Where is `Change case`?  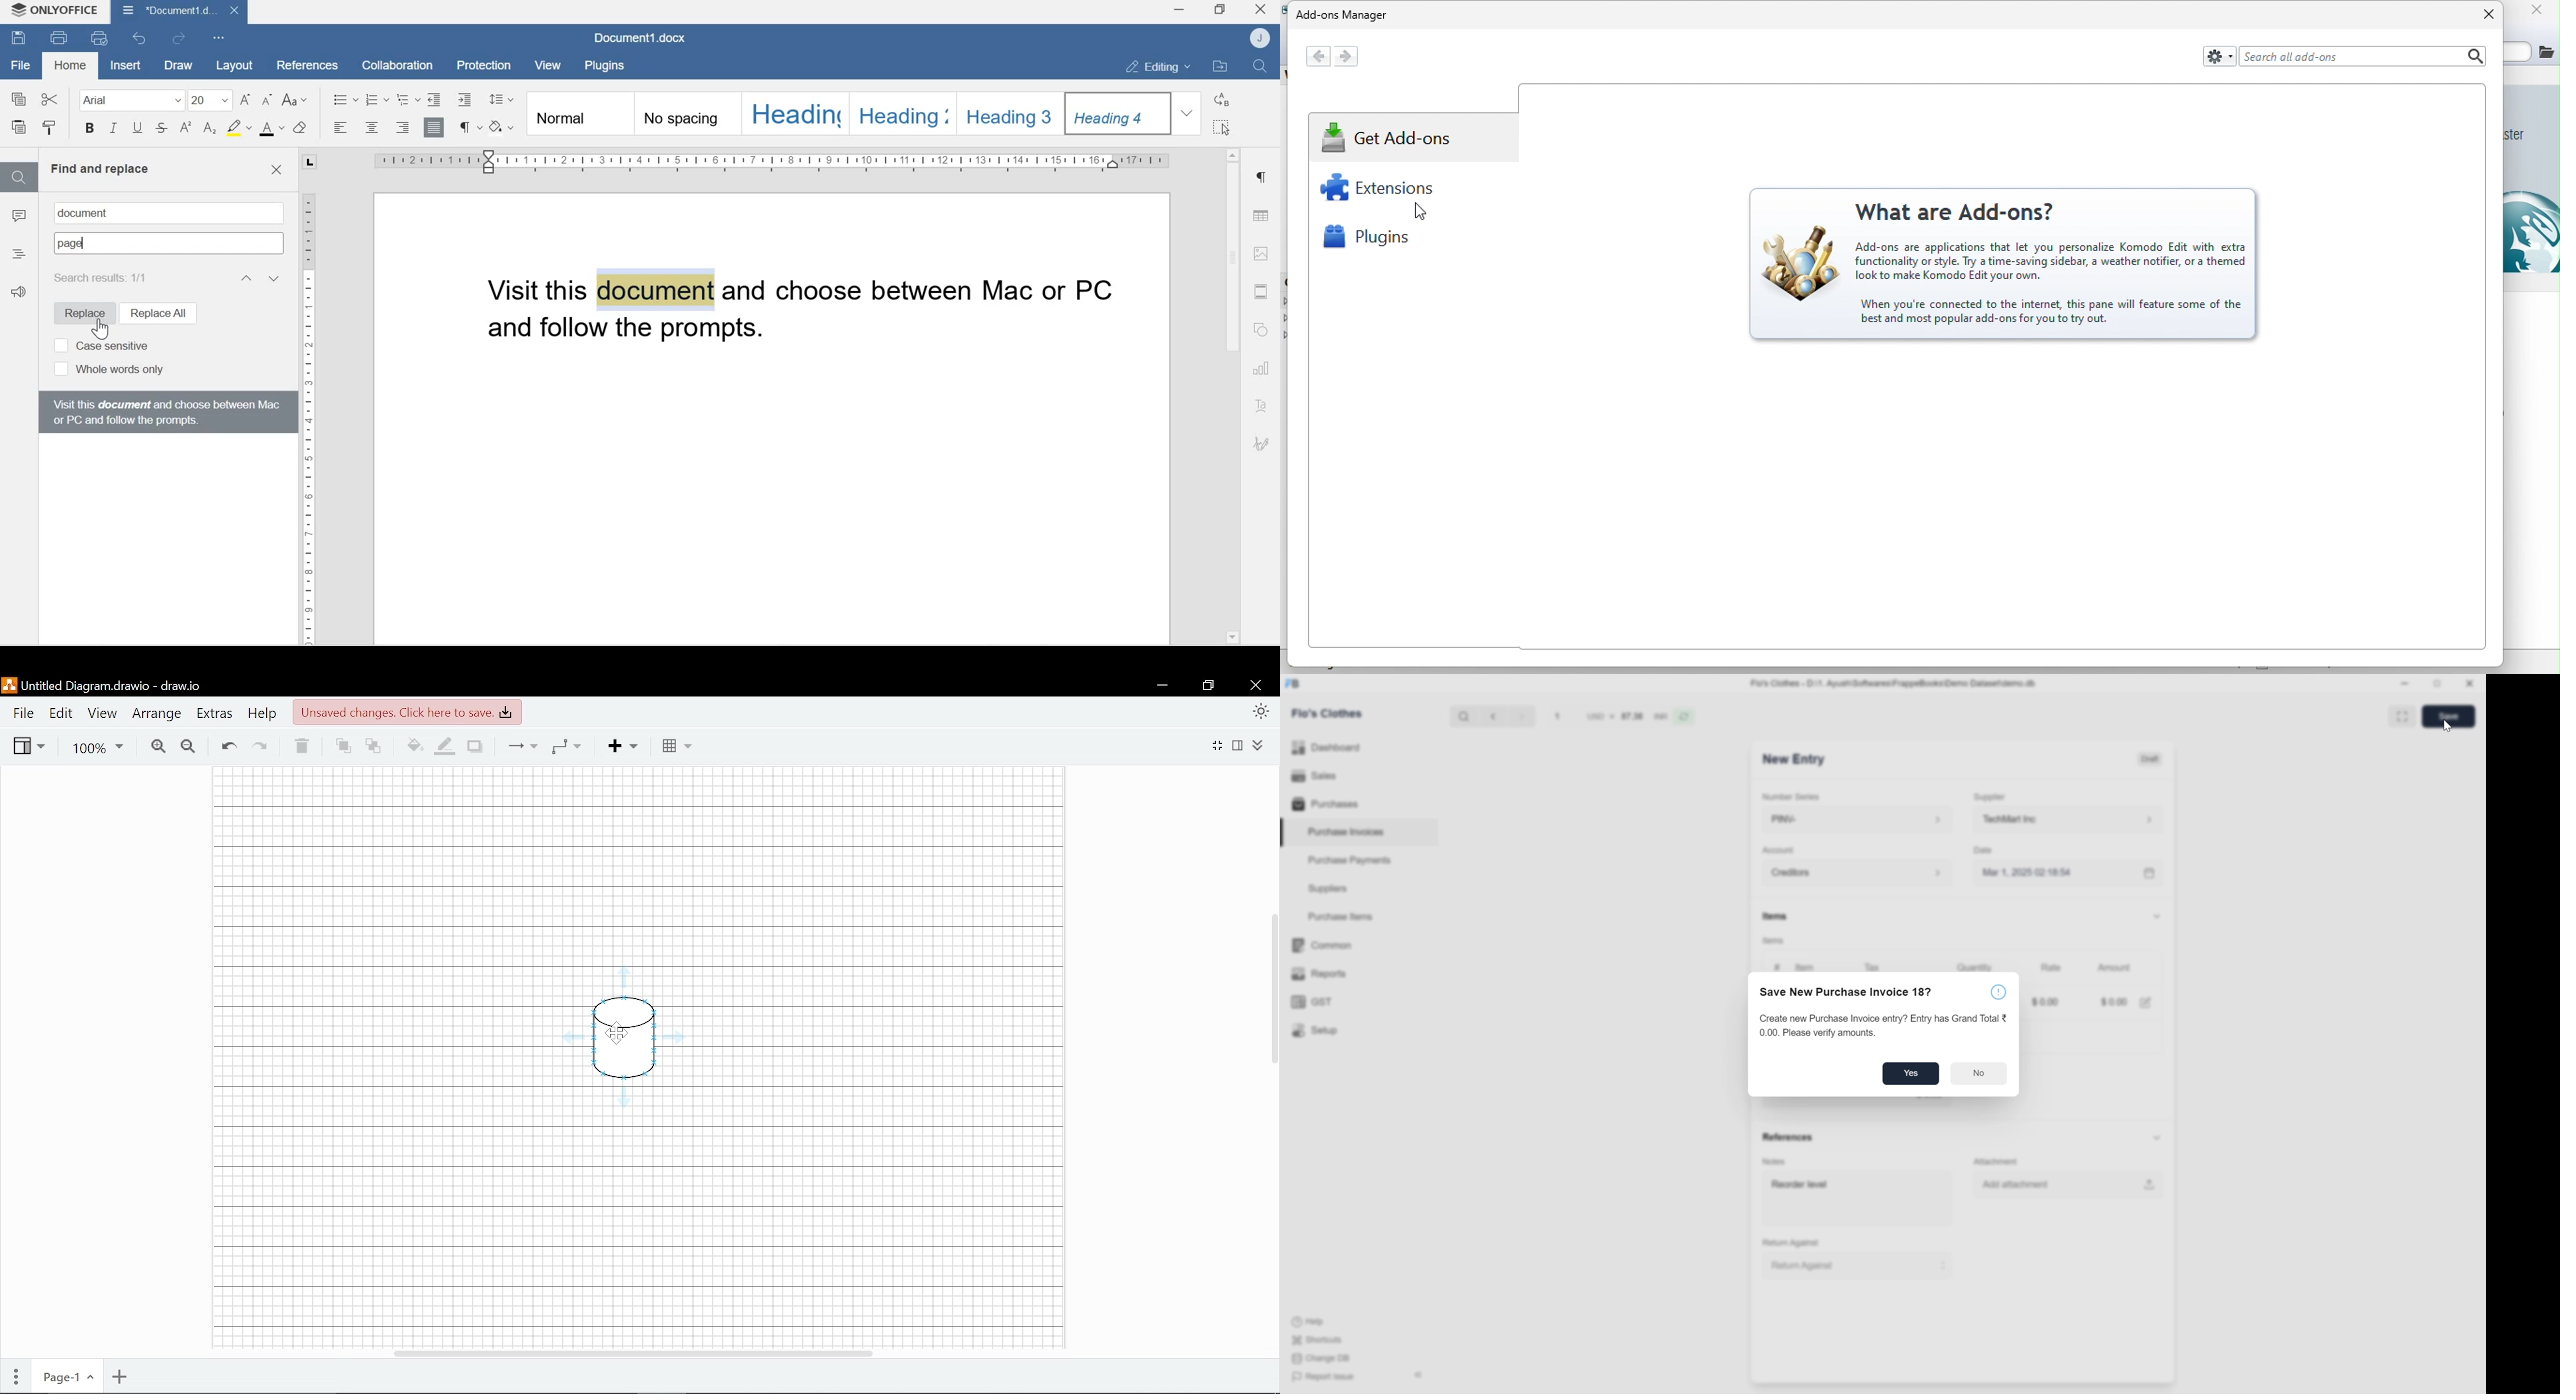
Change case is located at coordinates (297, 100).